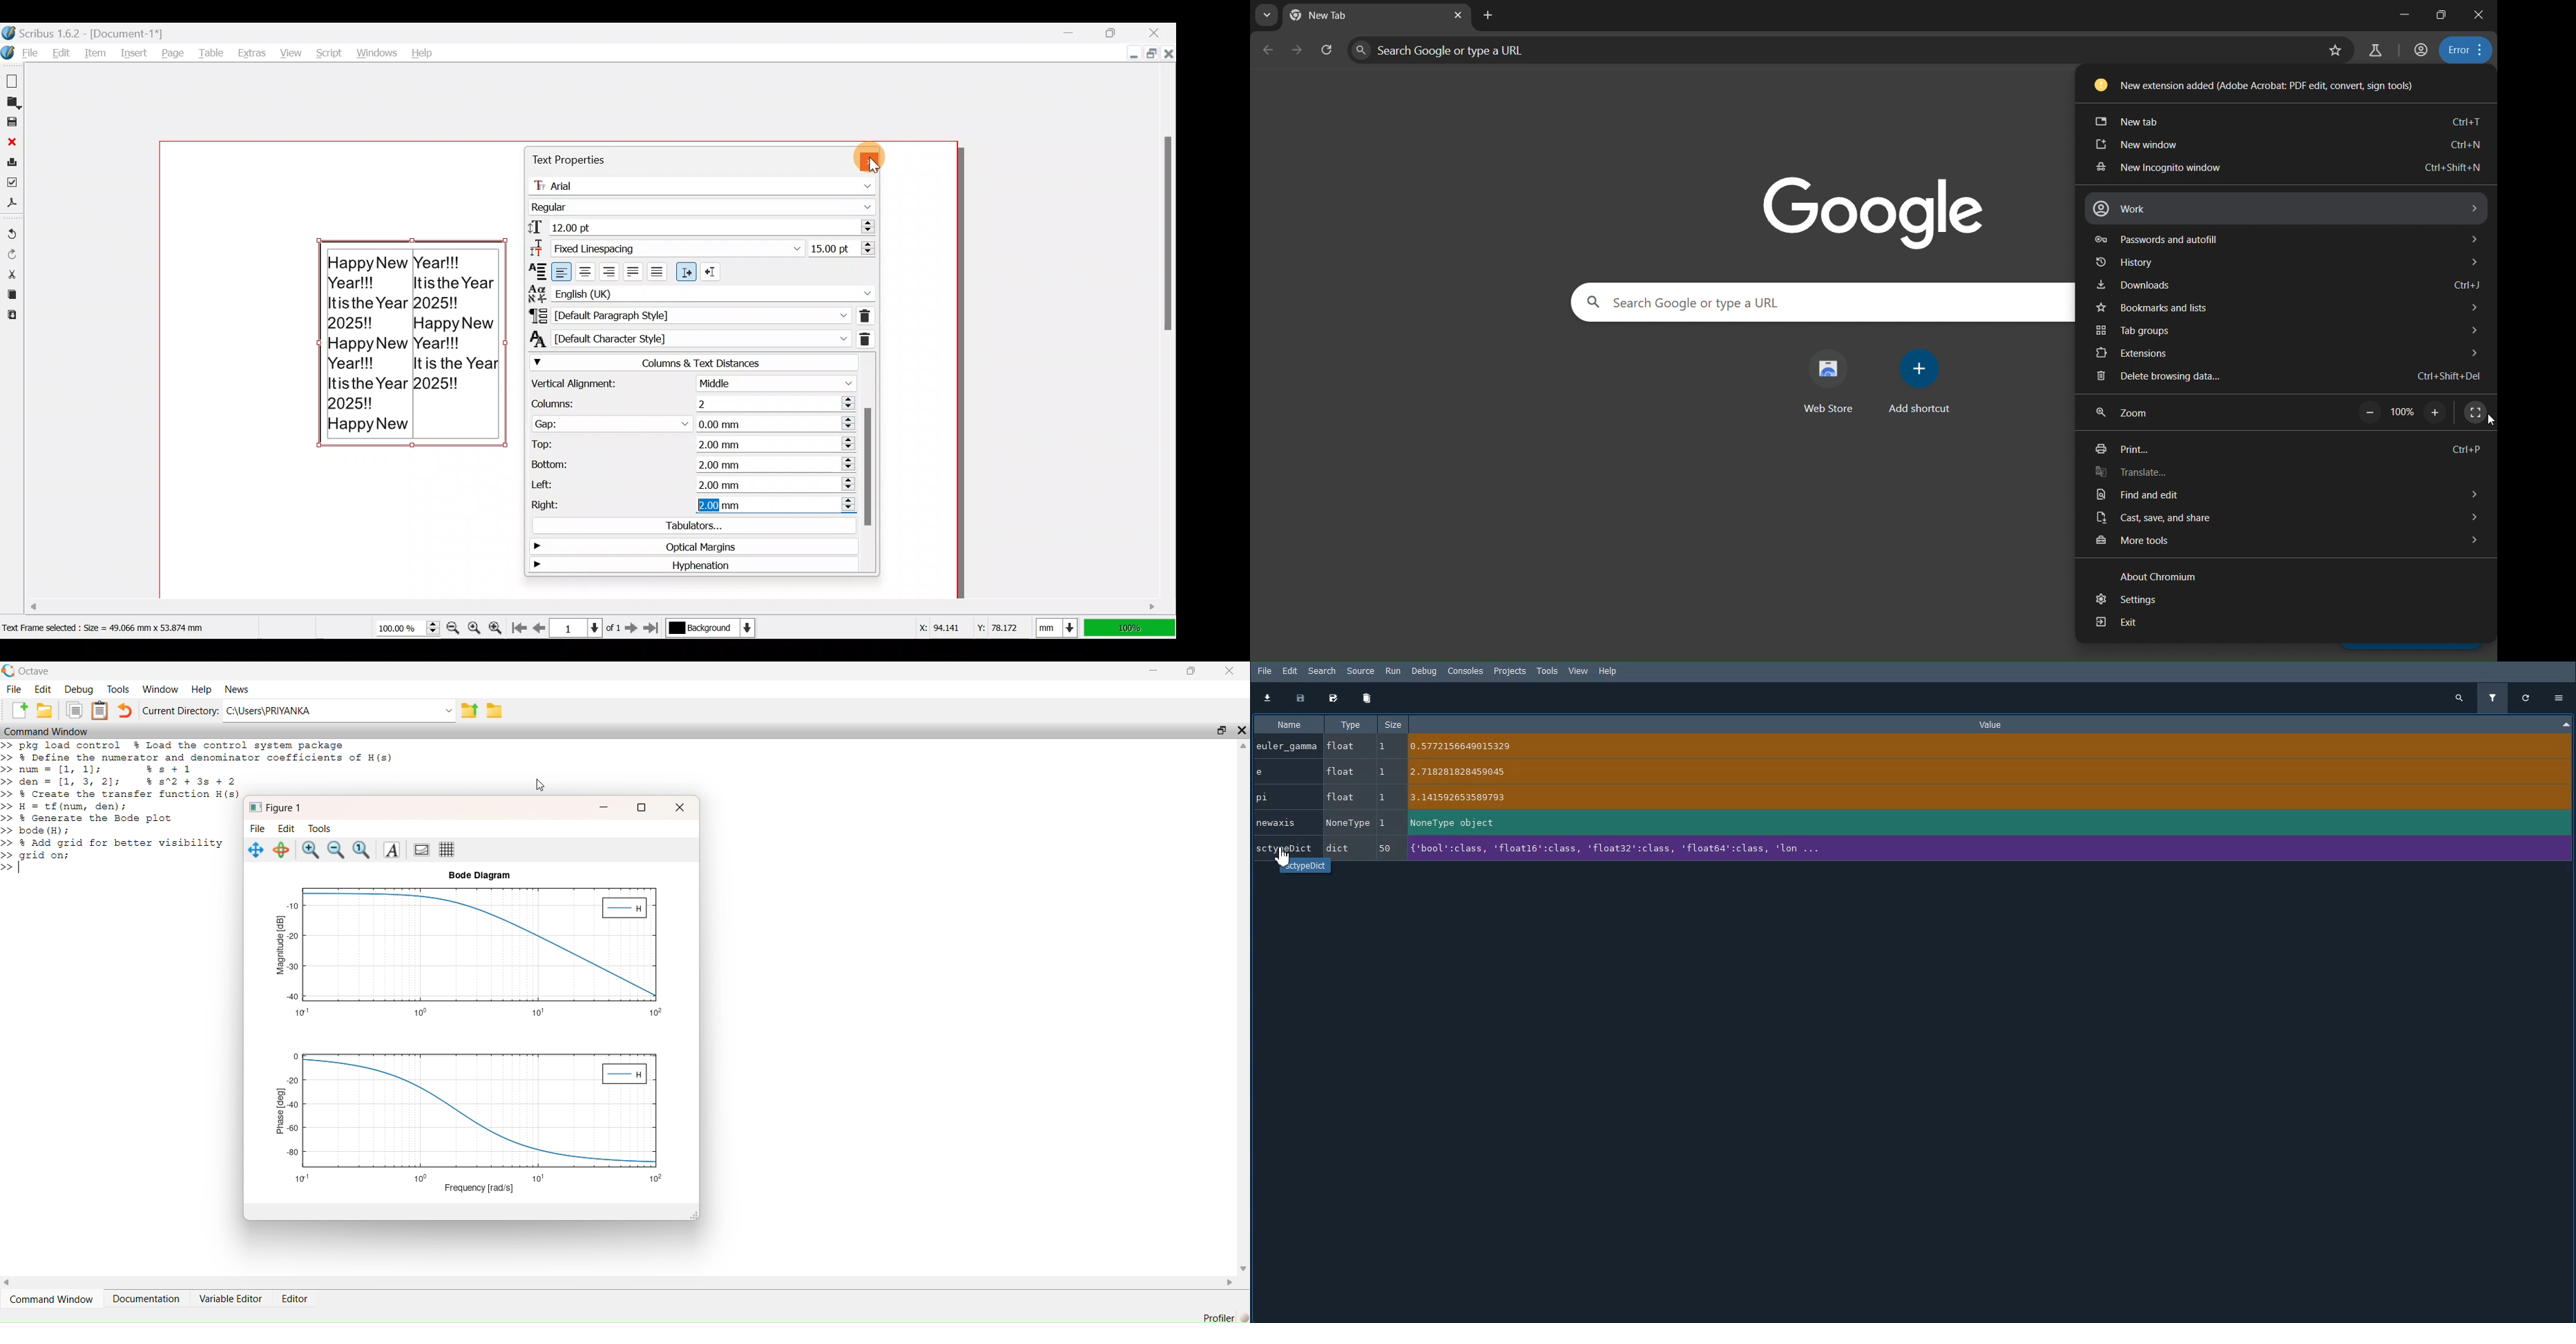  Describe the element at coordinates (1396, 724) in the screenshot. I see `Size` at that location.